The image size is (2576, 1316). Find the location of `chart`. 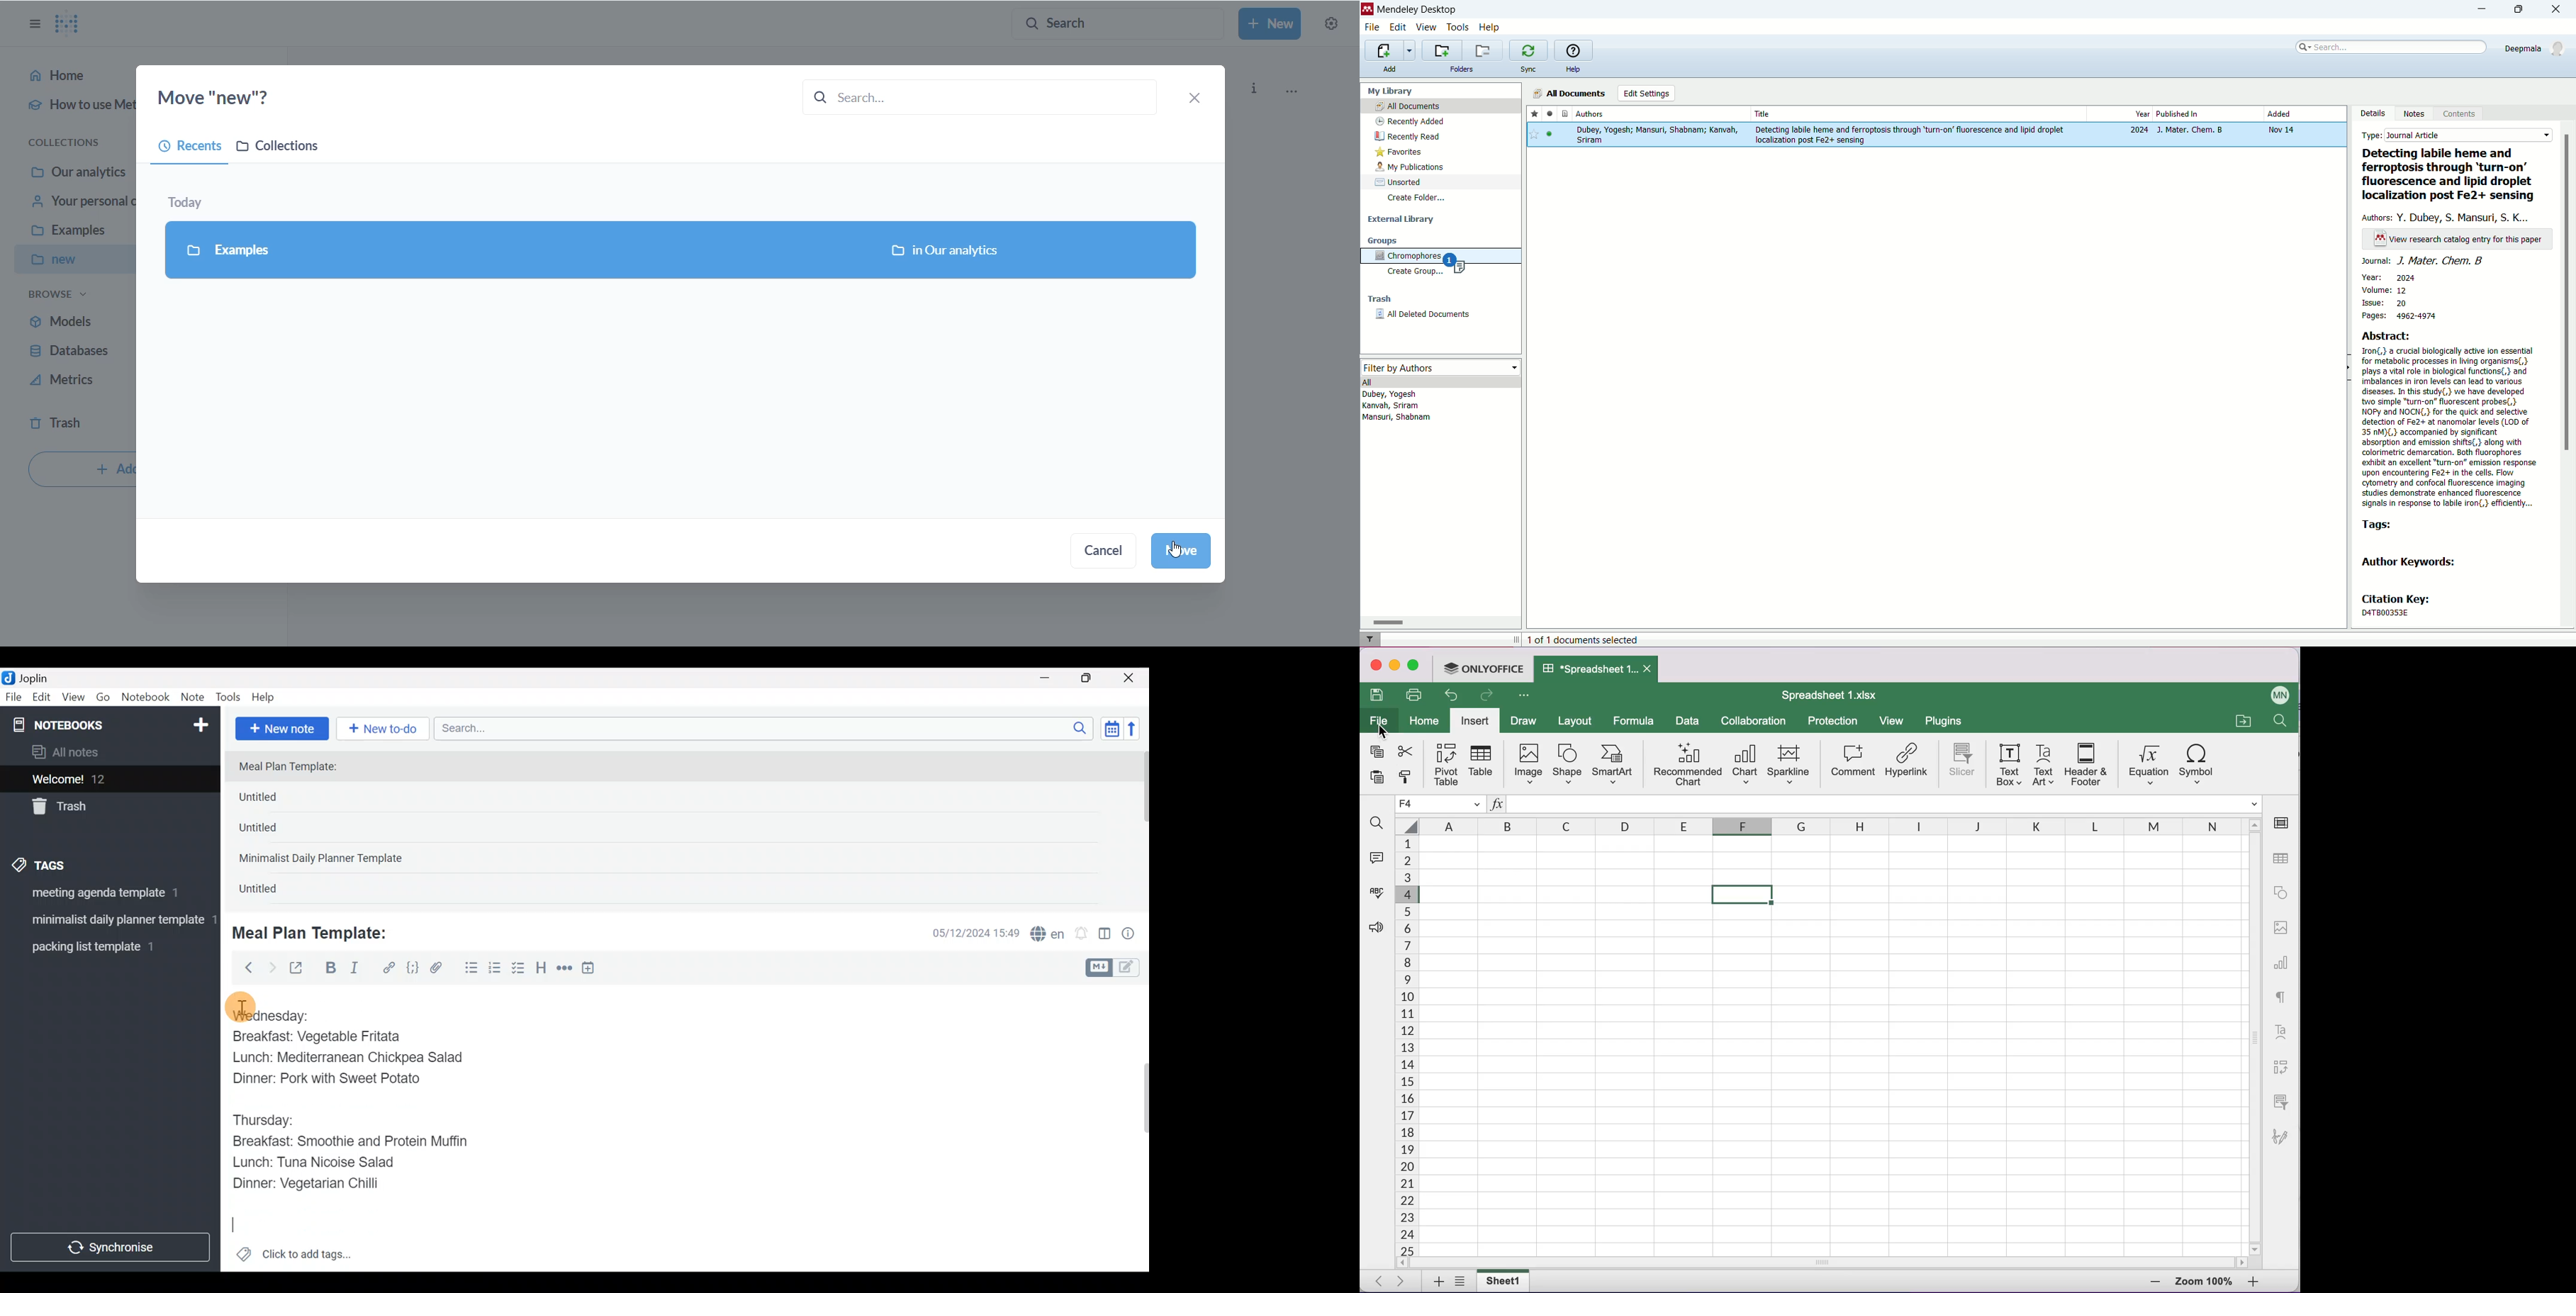

chart is located at coordinates (1745, 764).